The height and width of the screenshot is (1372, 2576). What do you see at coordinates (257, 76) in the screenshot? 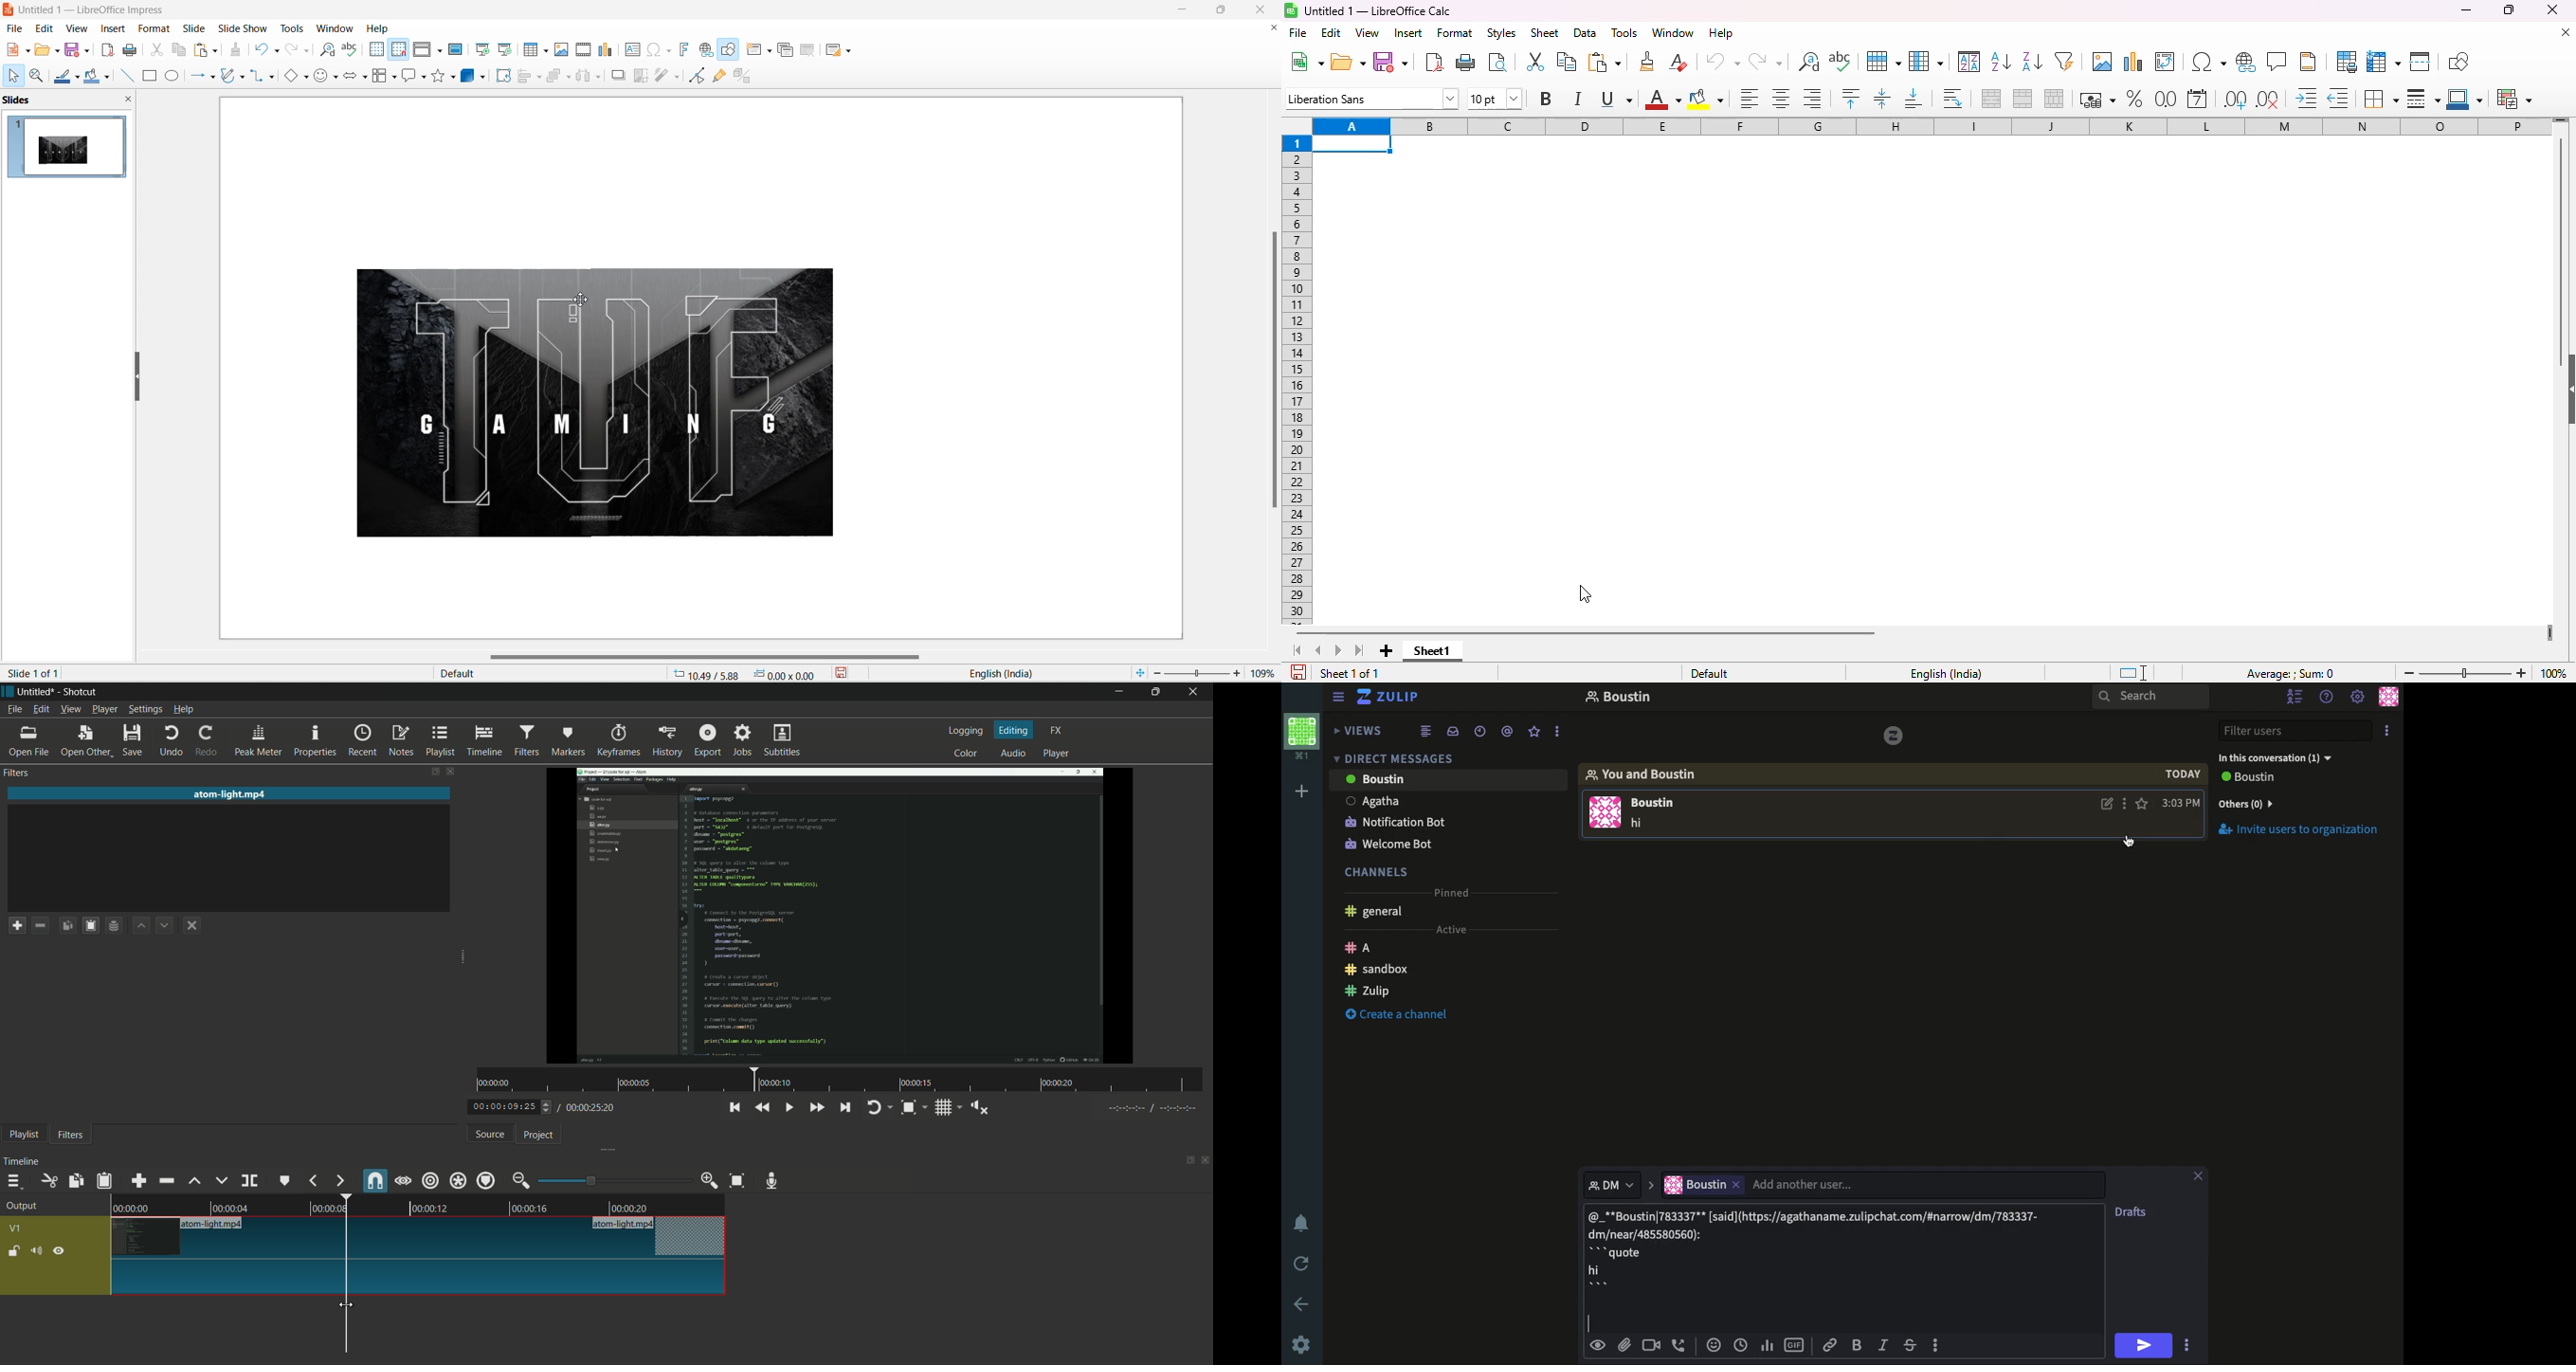
I see `connectors` at bounding box center [257, 76].